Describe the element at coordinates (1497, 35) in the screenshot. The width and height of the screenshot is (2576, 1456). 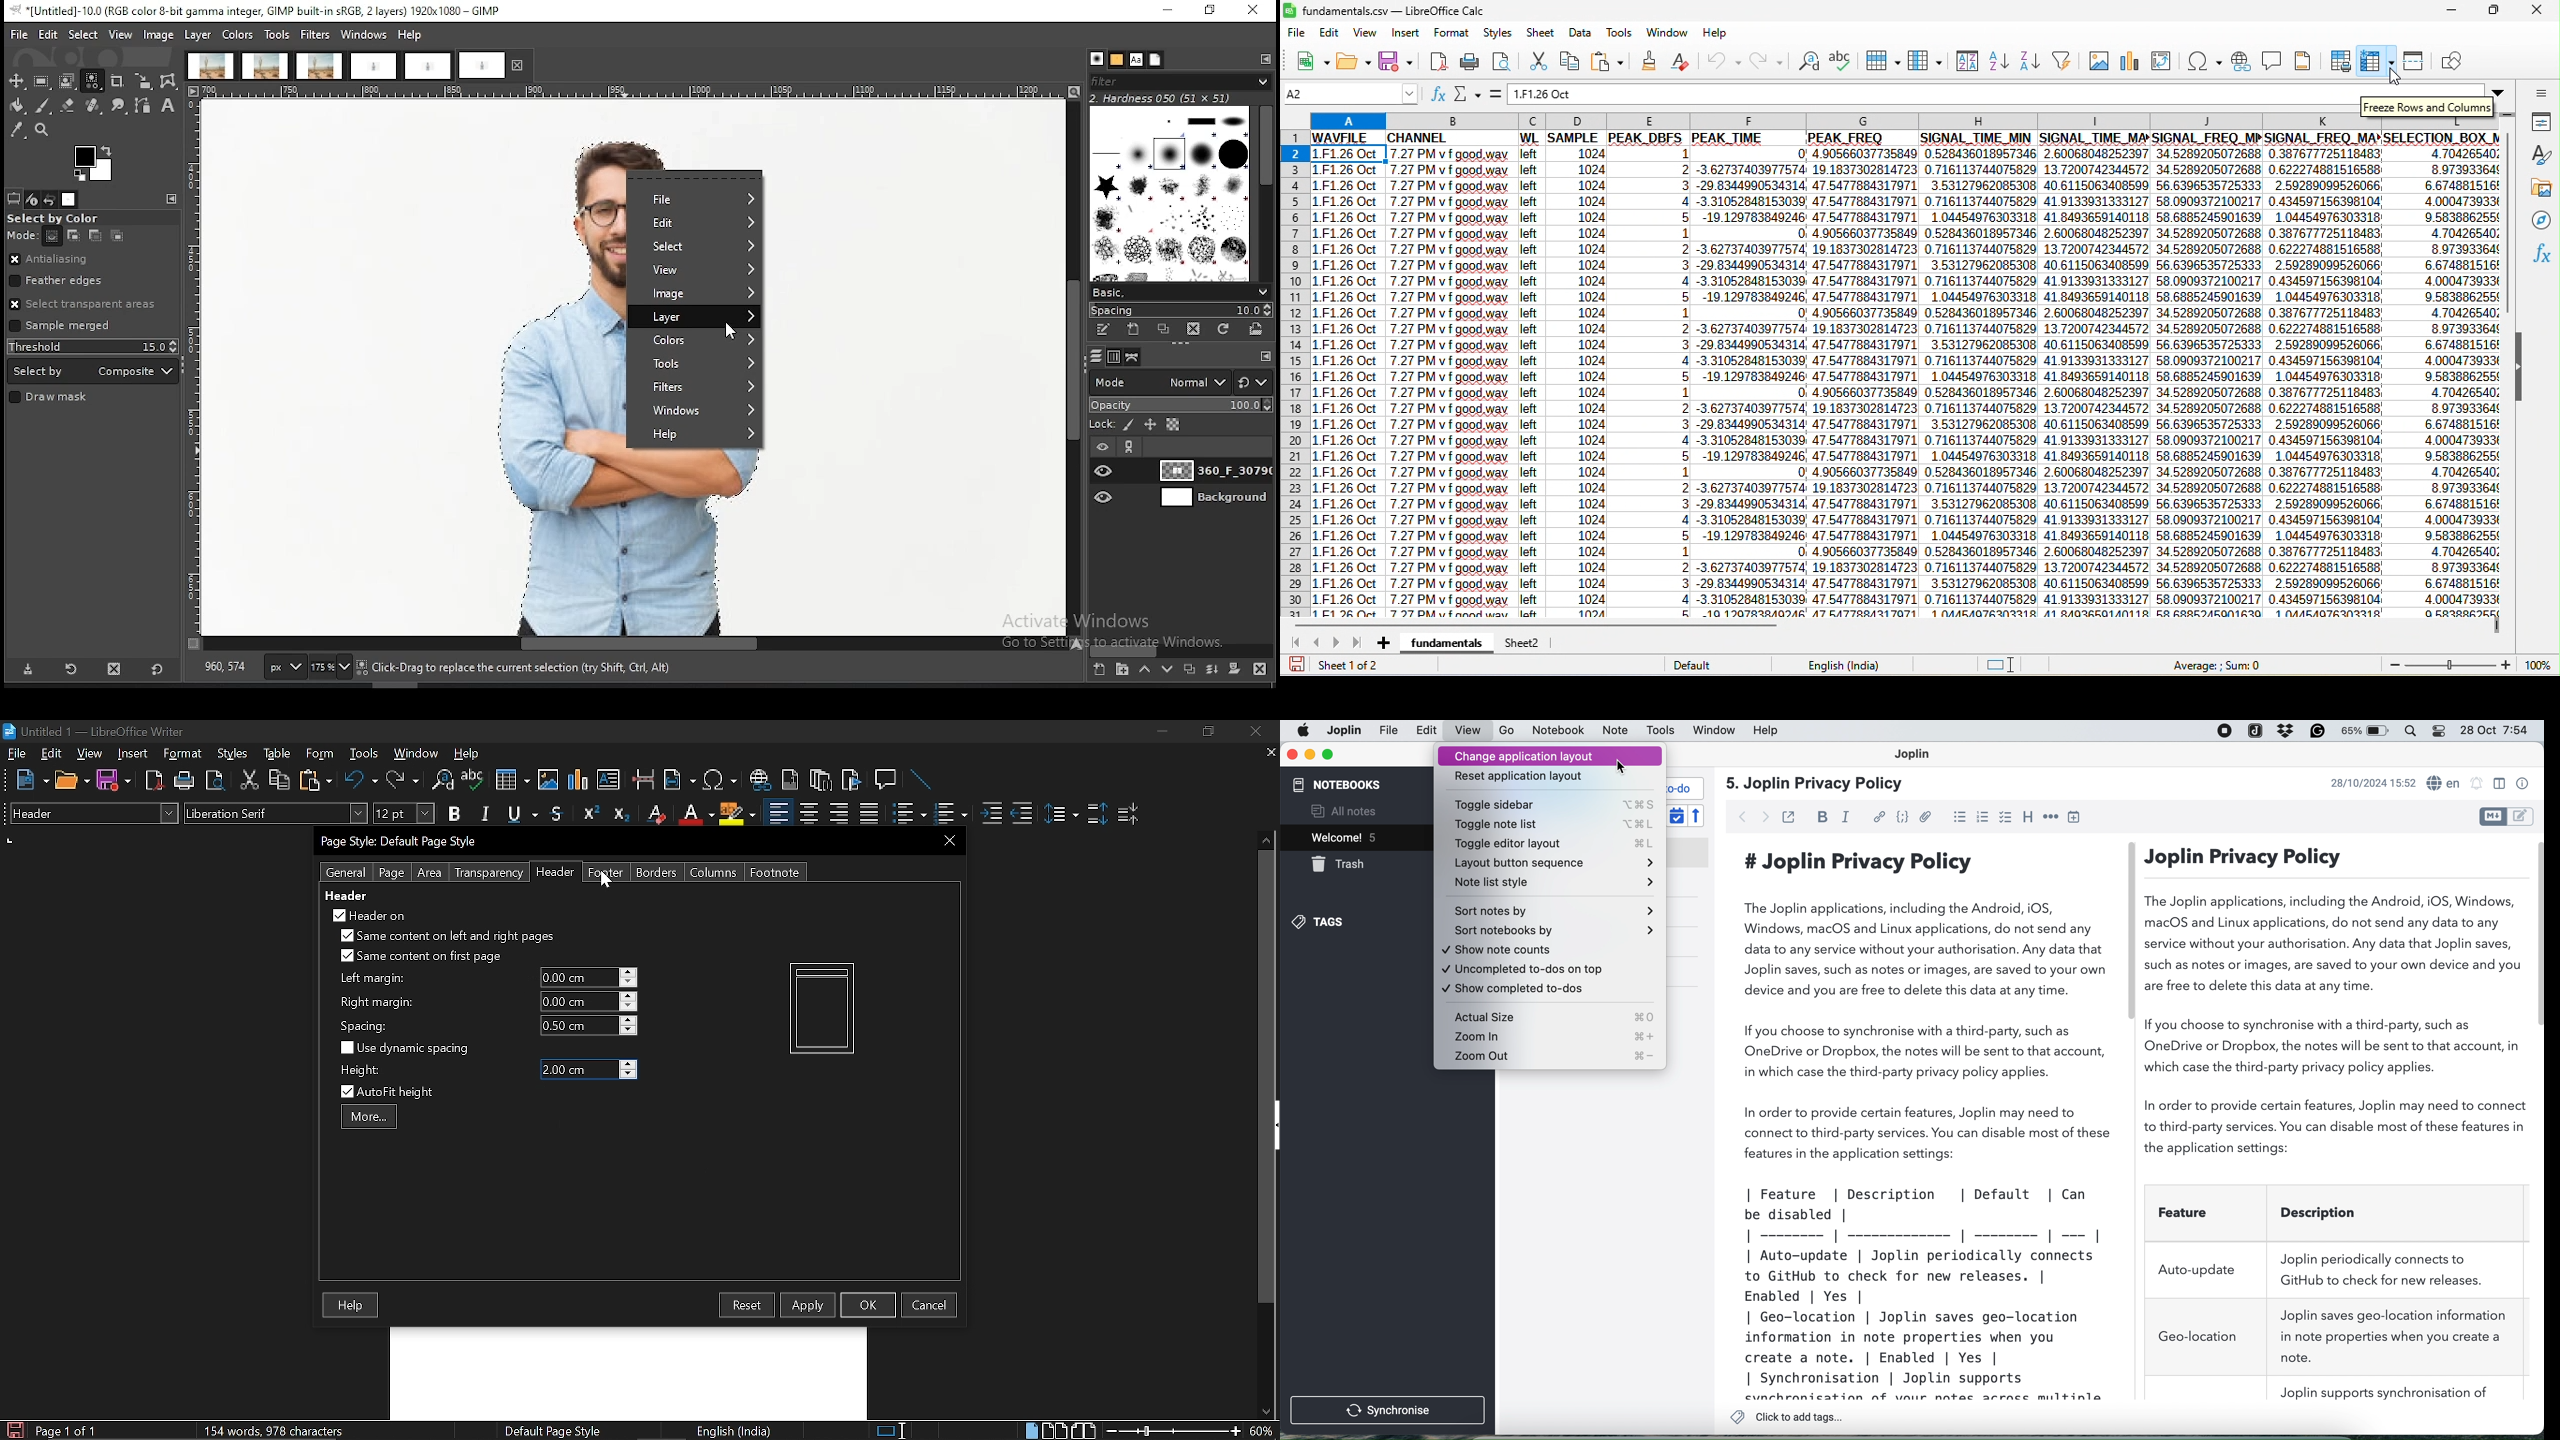
I see `styles` at that location.